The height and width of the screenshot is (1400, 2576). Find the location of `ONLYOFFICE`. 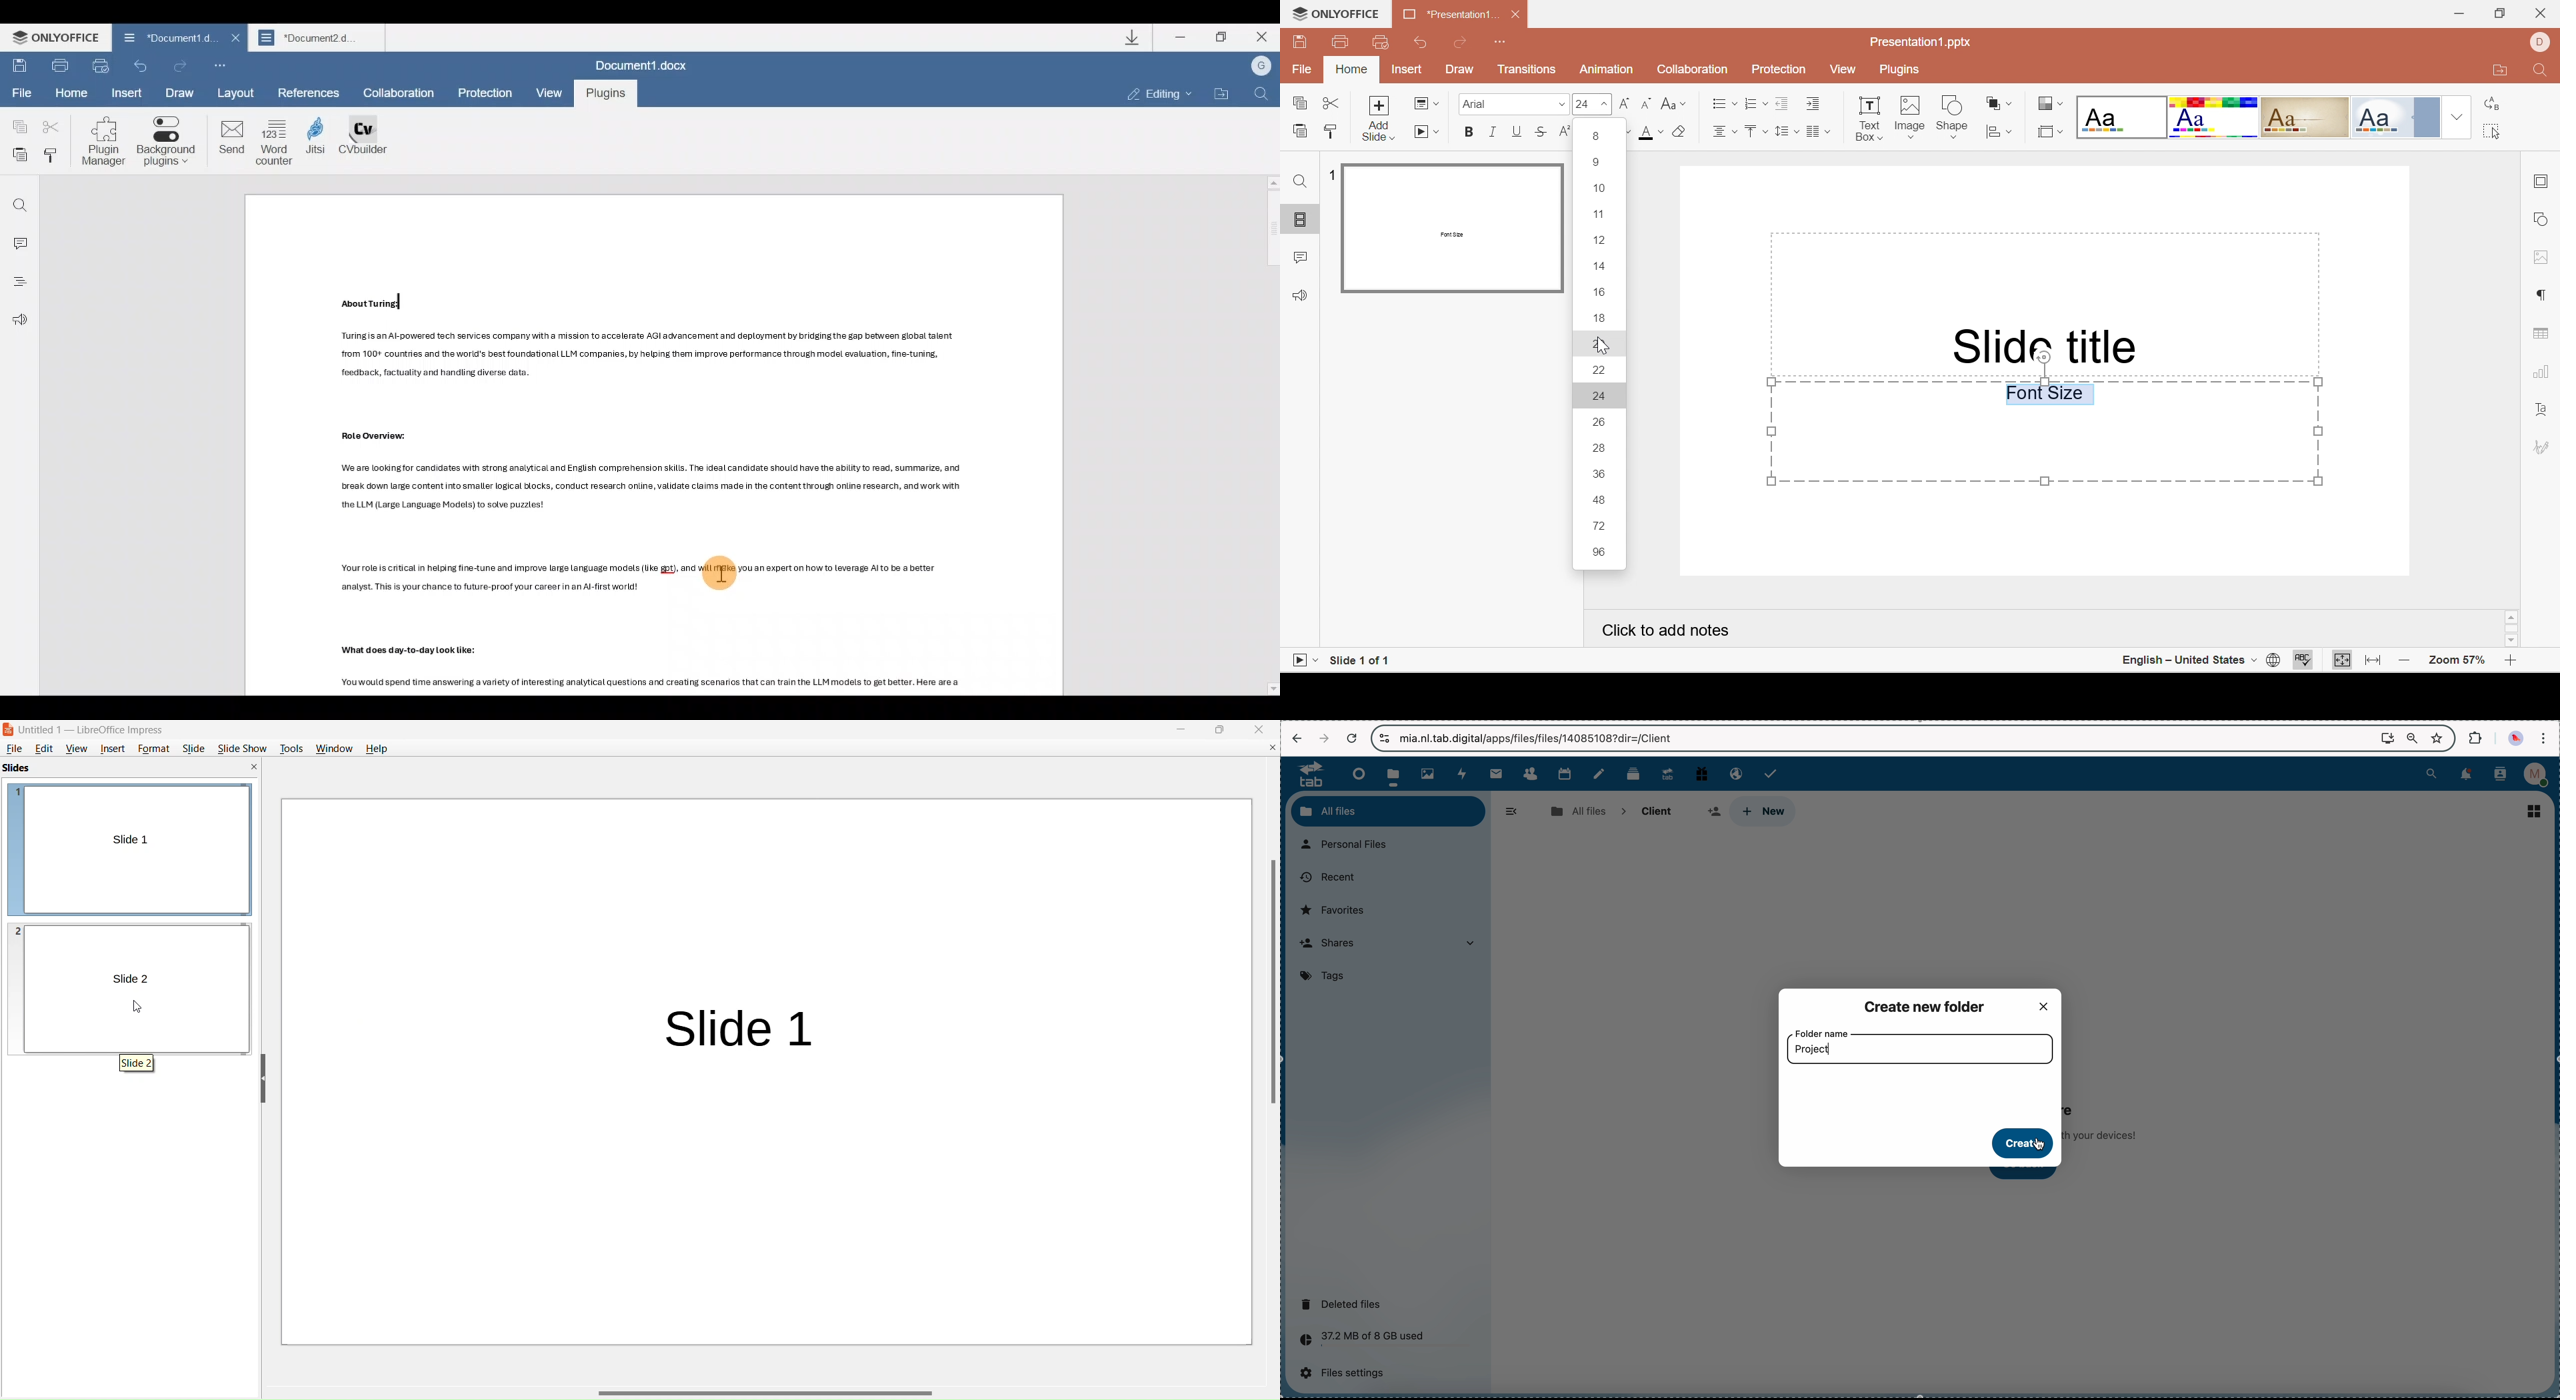

ONLYOFFICE is located at coordinates (58, 39).